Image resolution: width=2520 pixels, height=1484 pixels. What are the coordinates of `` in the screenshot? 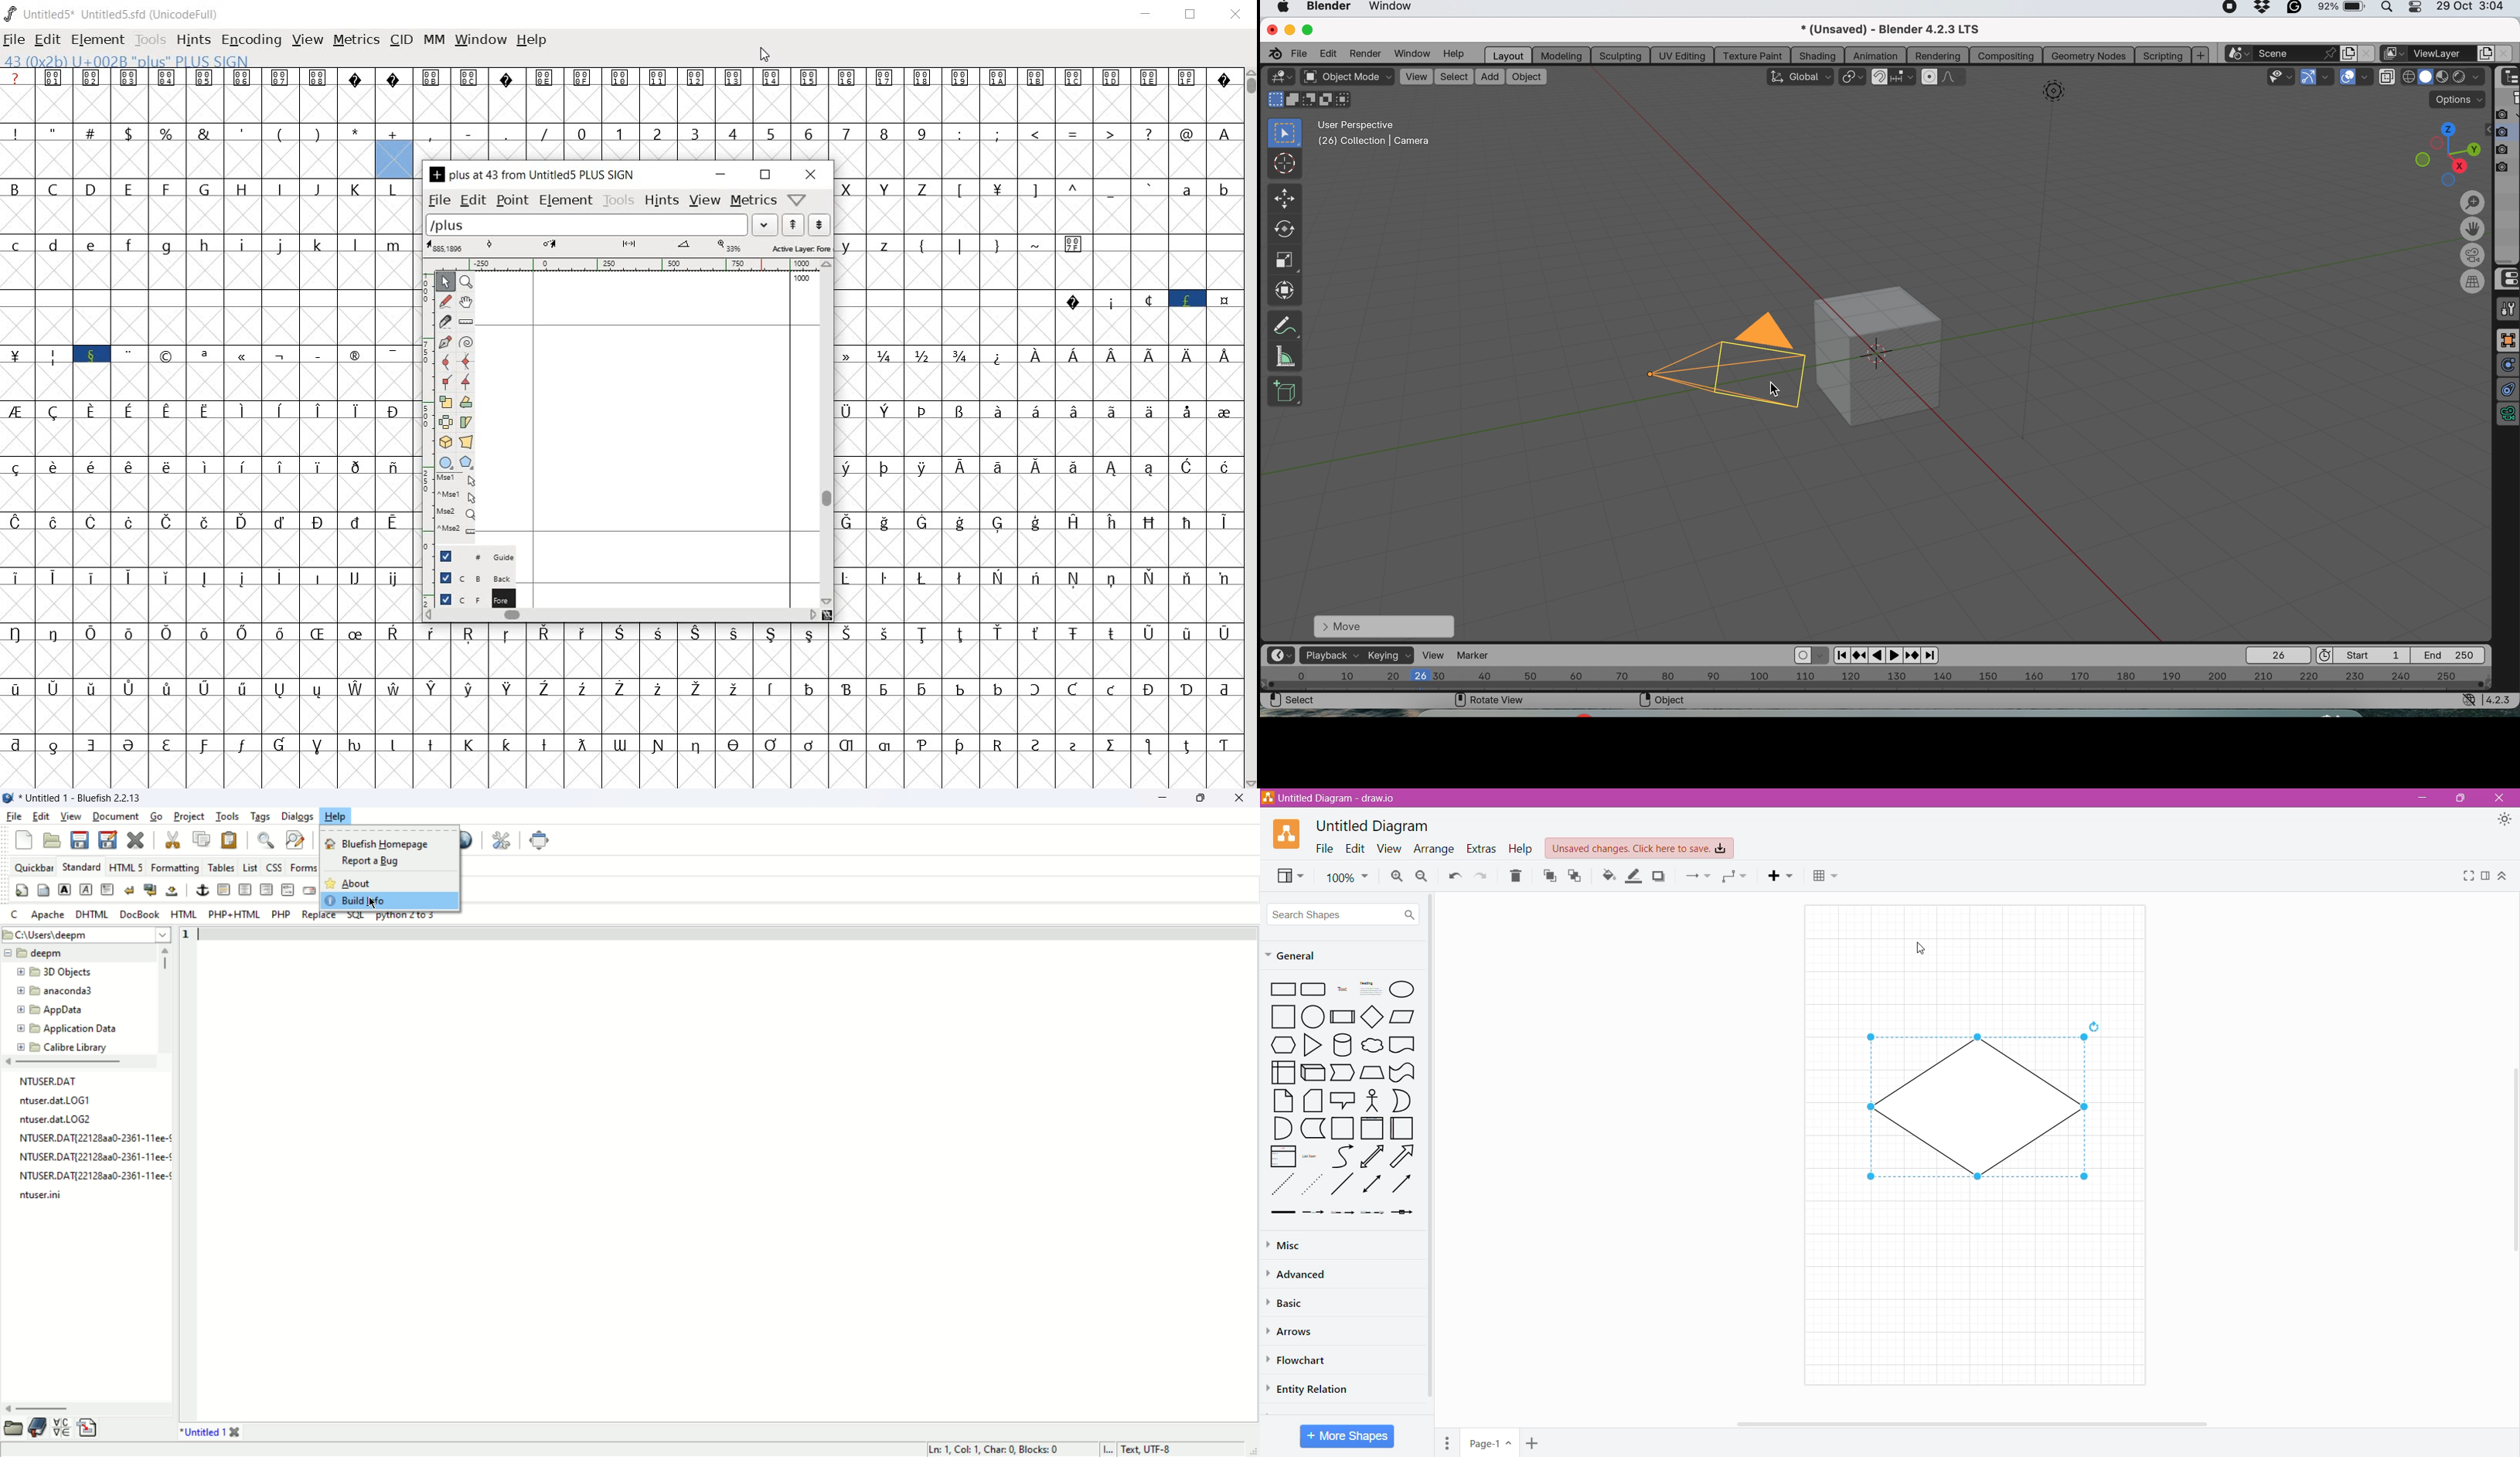 It's located at (905, 484).